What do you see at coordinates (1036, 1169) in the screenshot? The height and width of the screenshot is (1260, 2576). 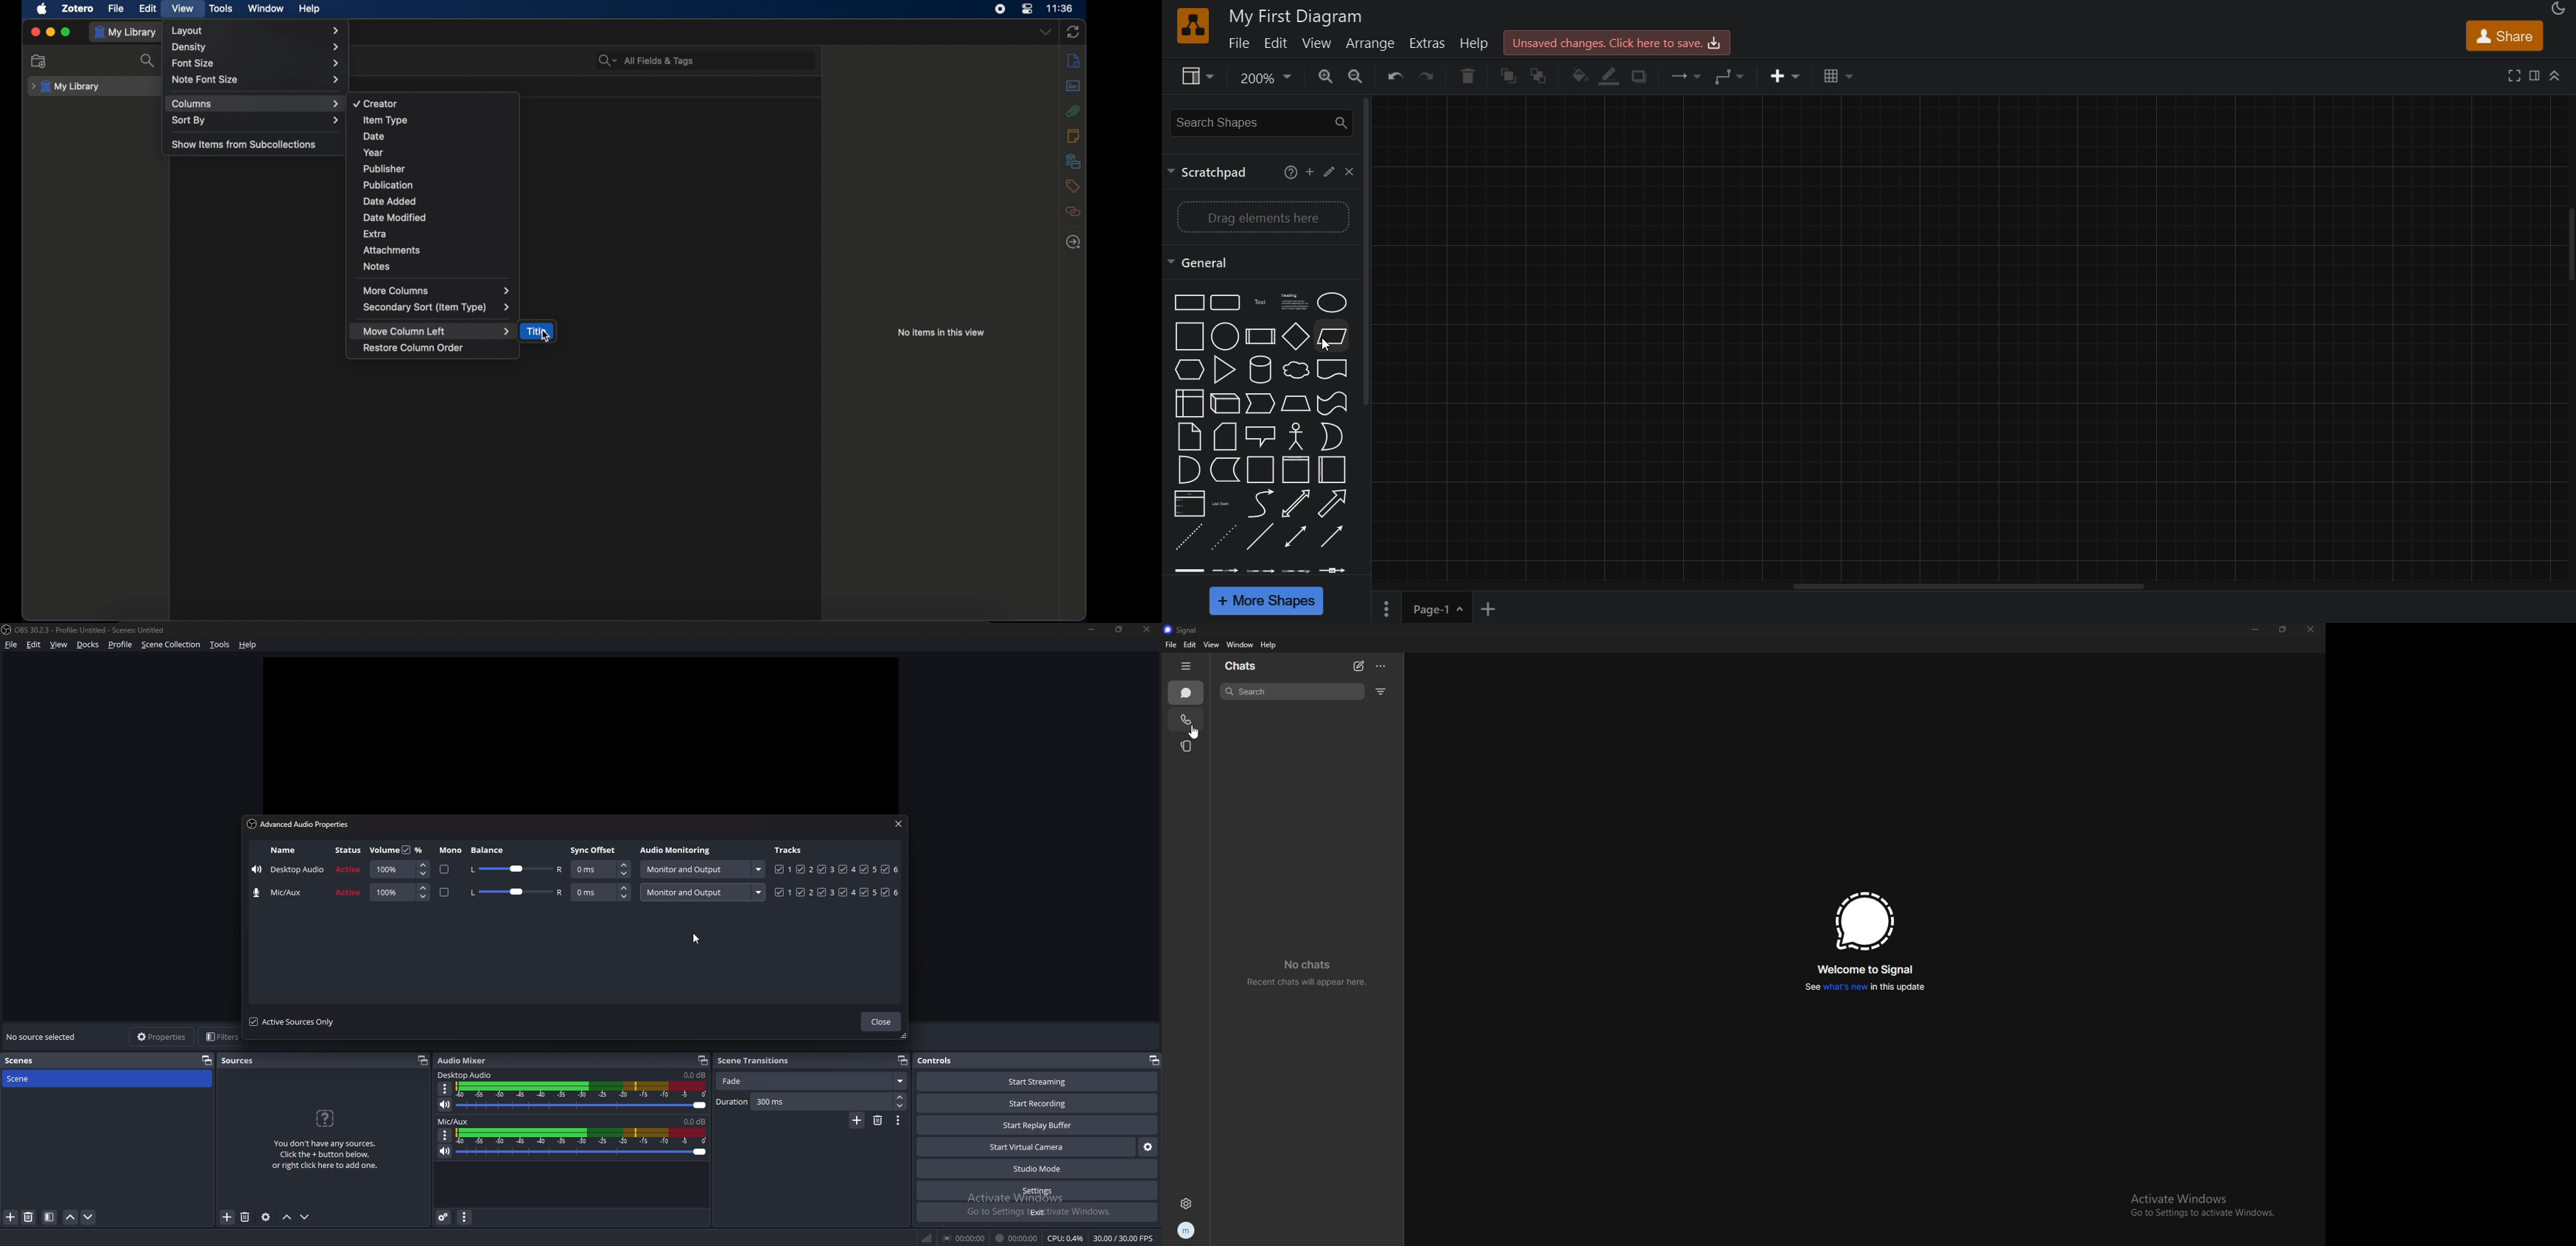 I see `studio mode` at bounding box center [1036, 1169].